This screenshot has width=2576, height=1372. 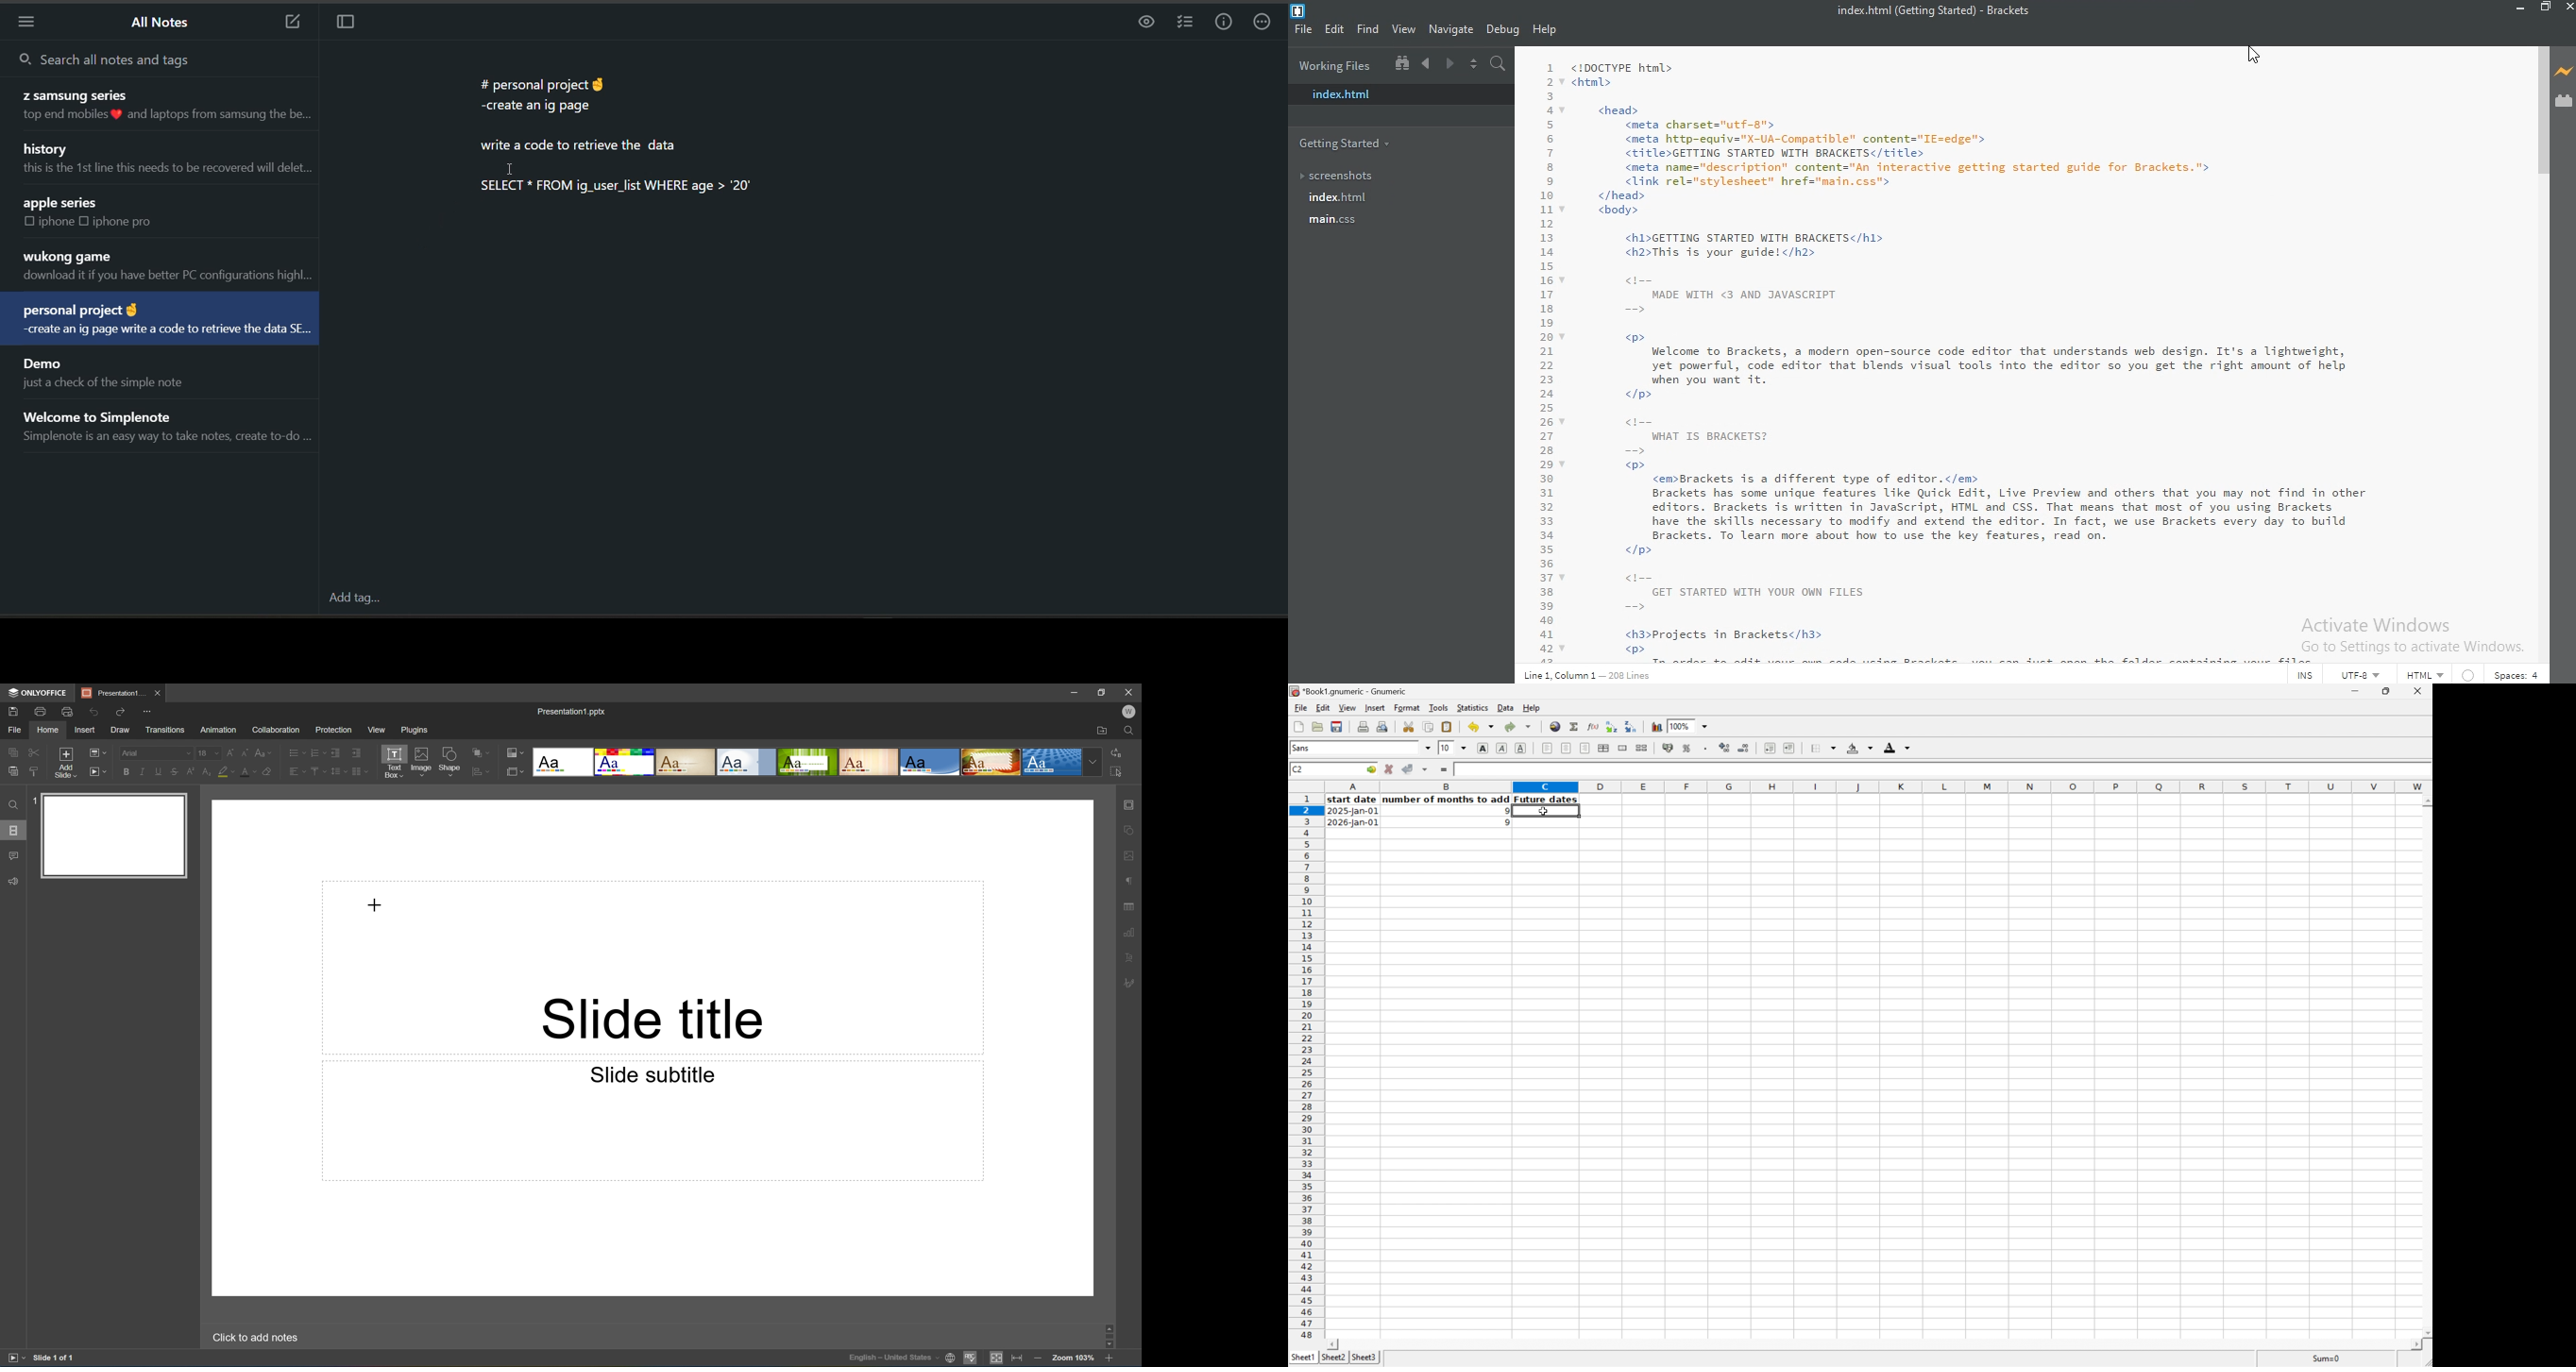 I want to click on Sort the selected region in descending order based on the first column selected, so click(x=1632, y=726).